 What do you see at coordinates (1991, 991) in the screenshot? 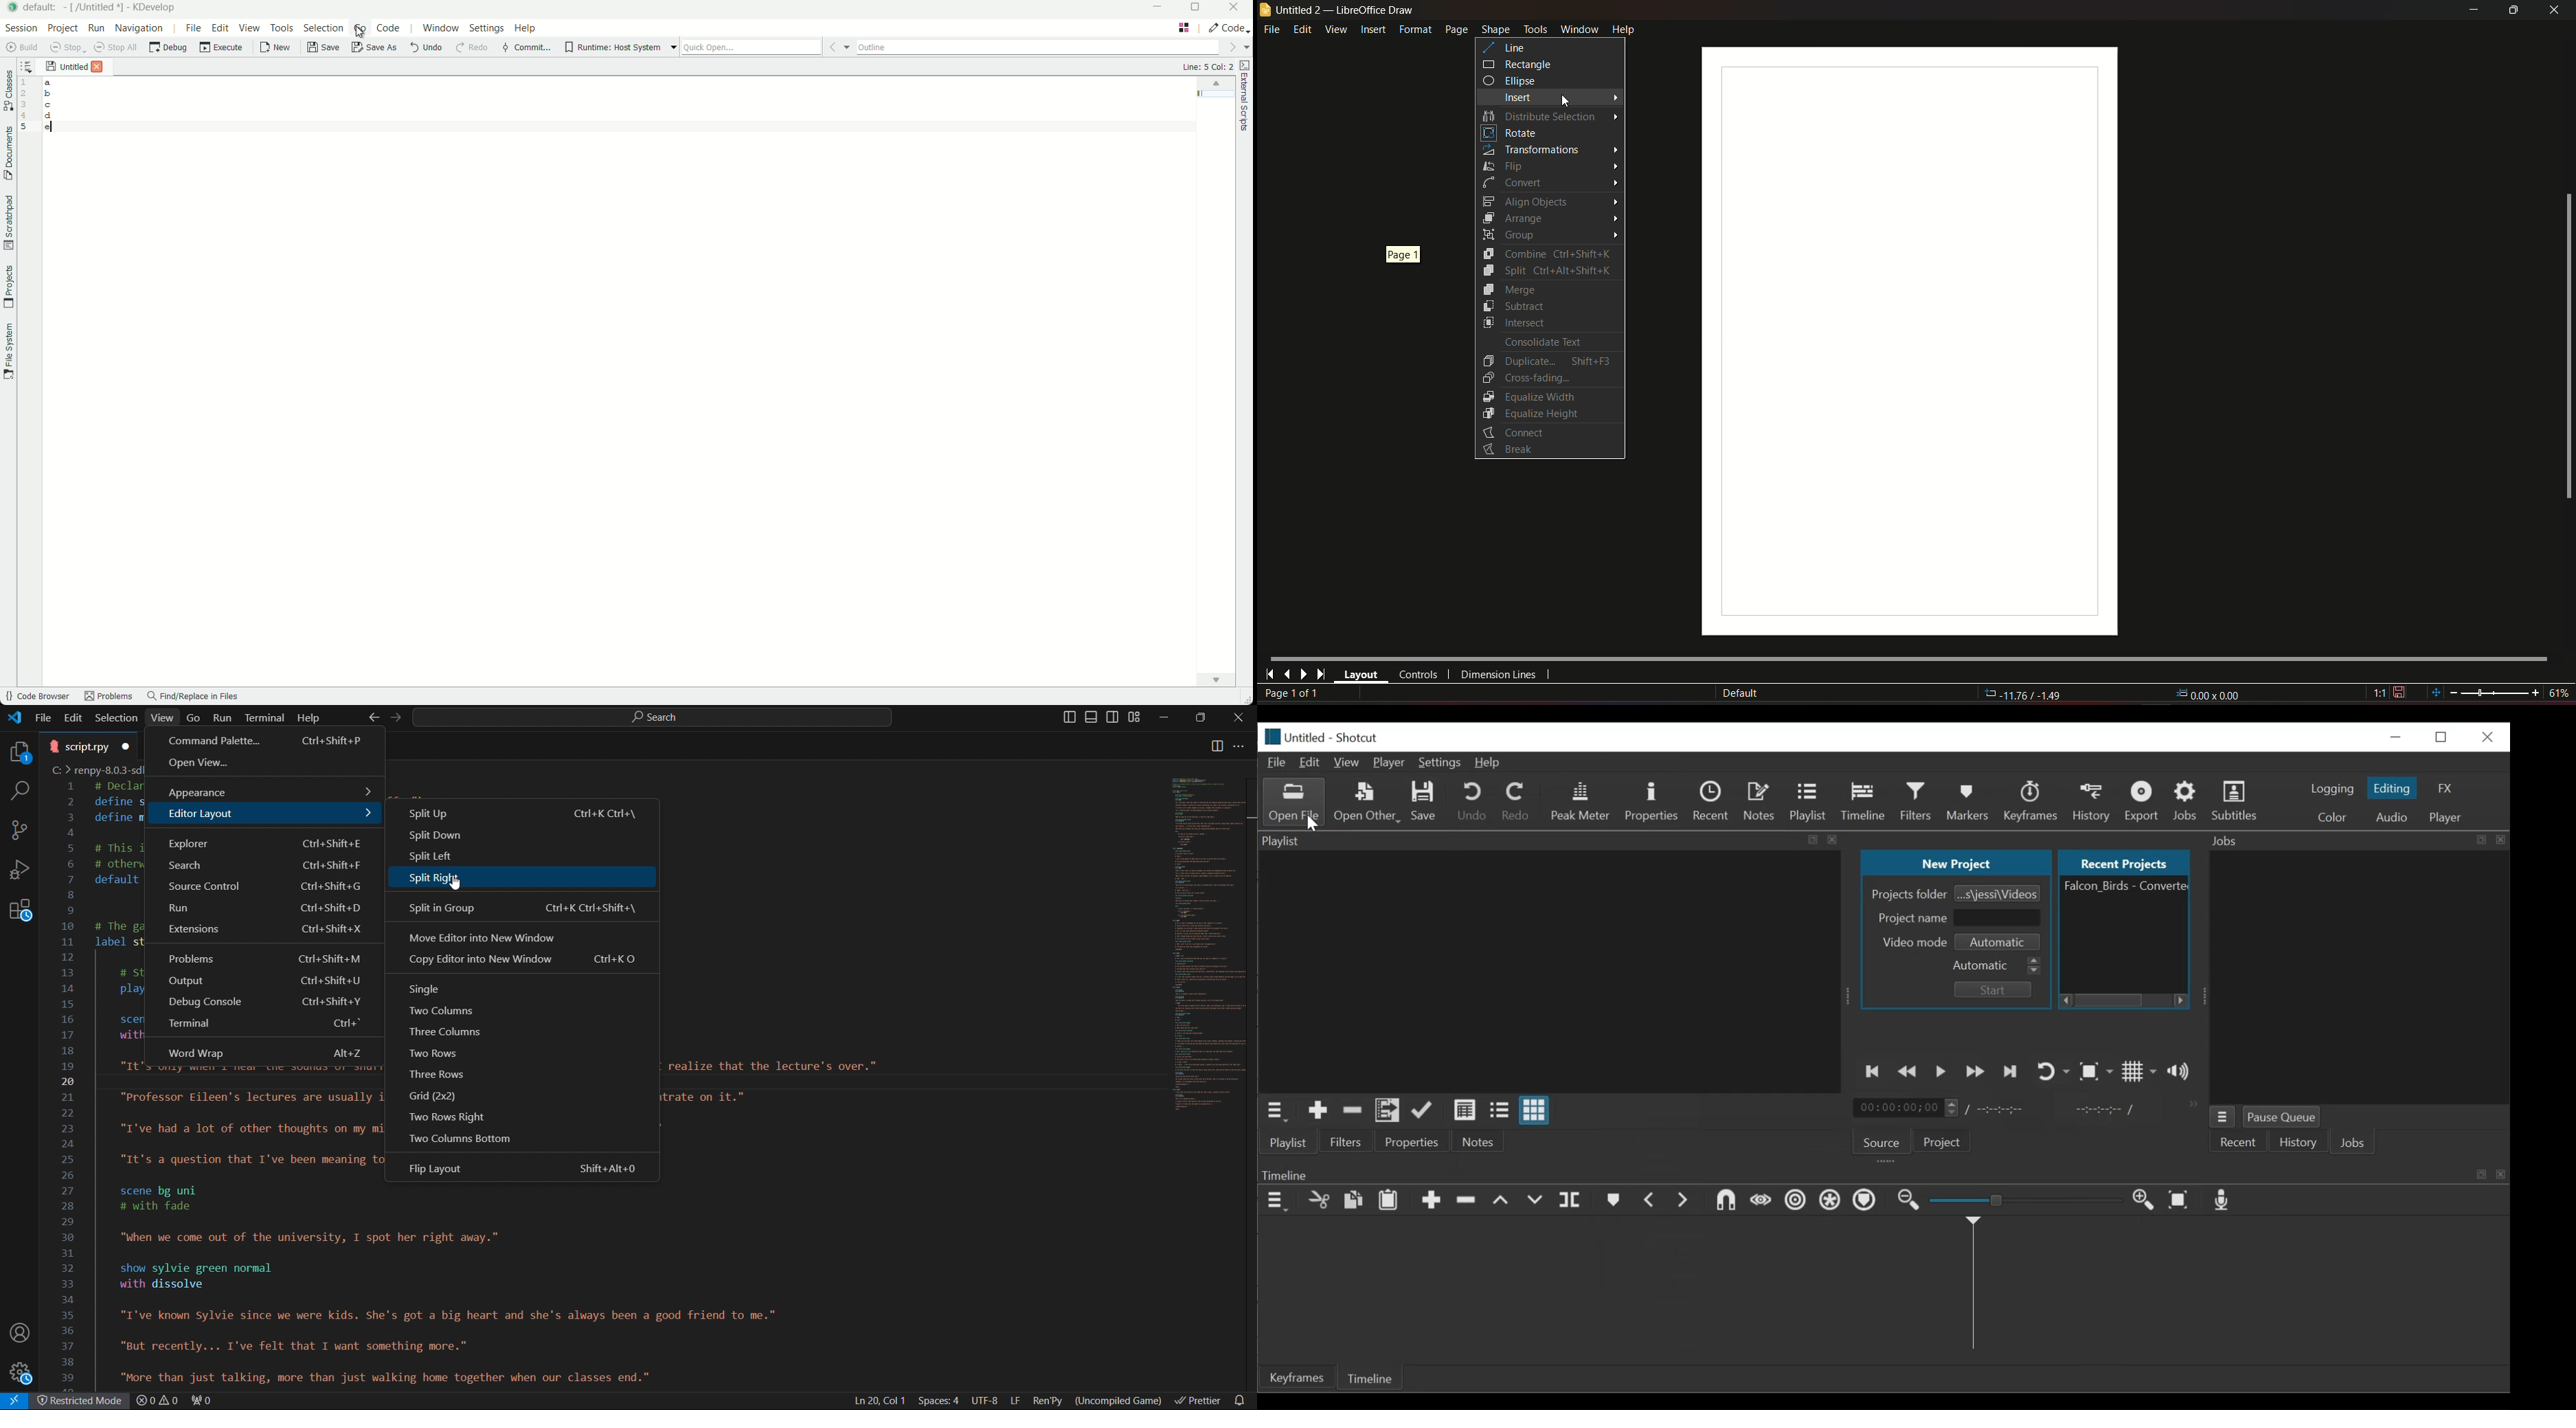
I see `Start Button` at bounding box center [1991, 991].